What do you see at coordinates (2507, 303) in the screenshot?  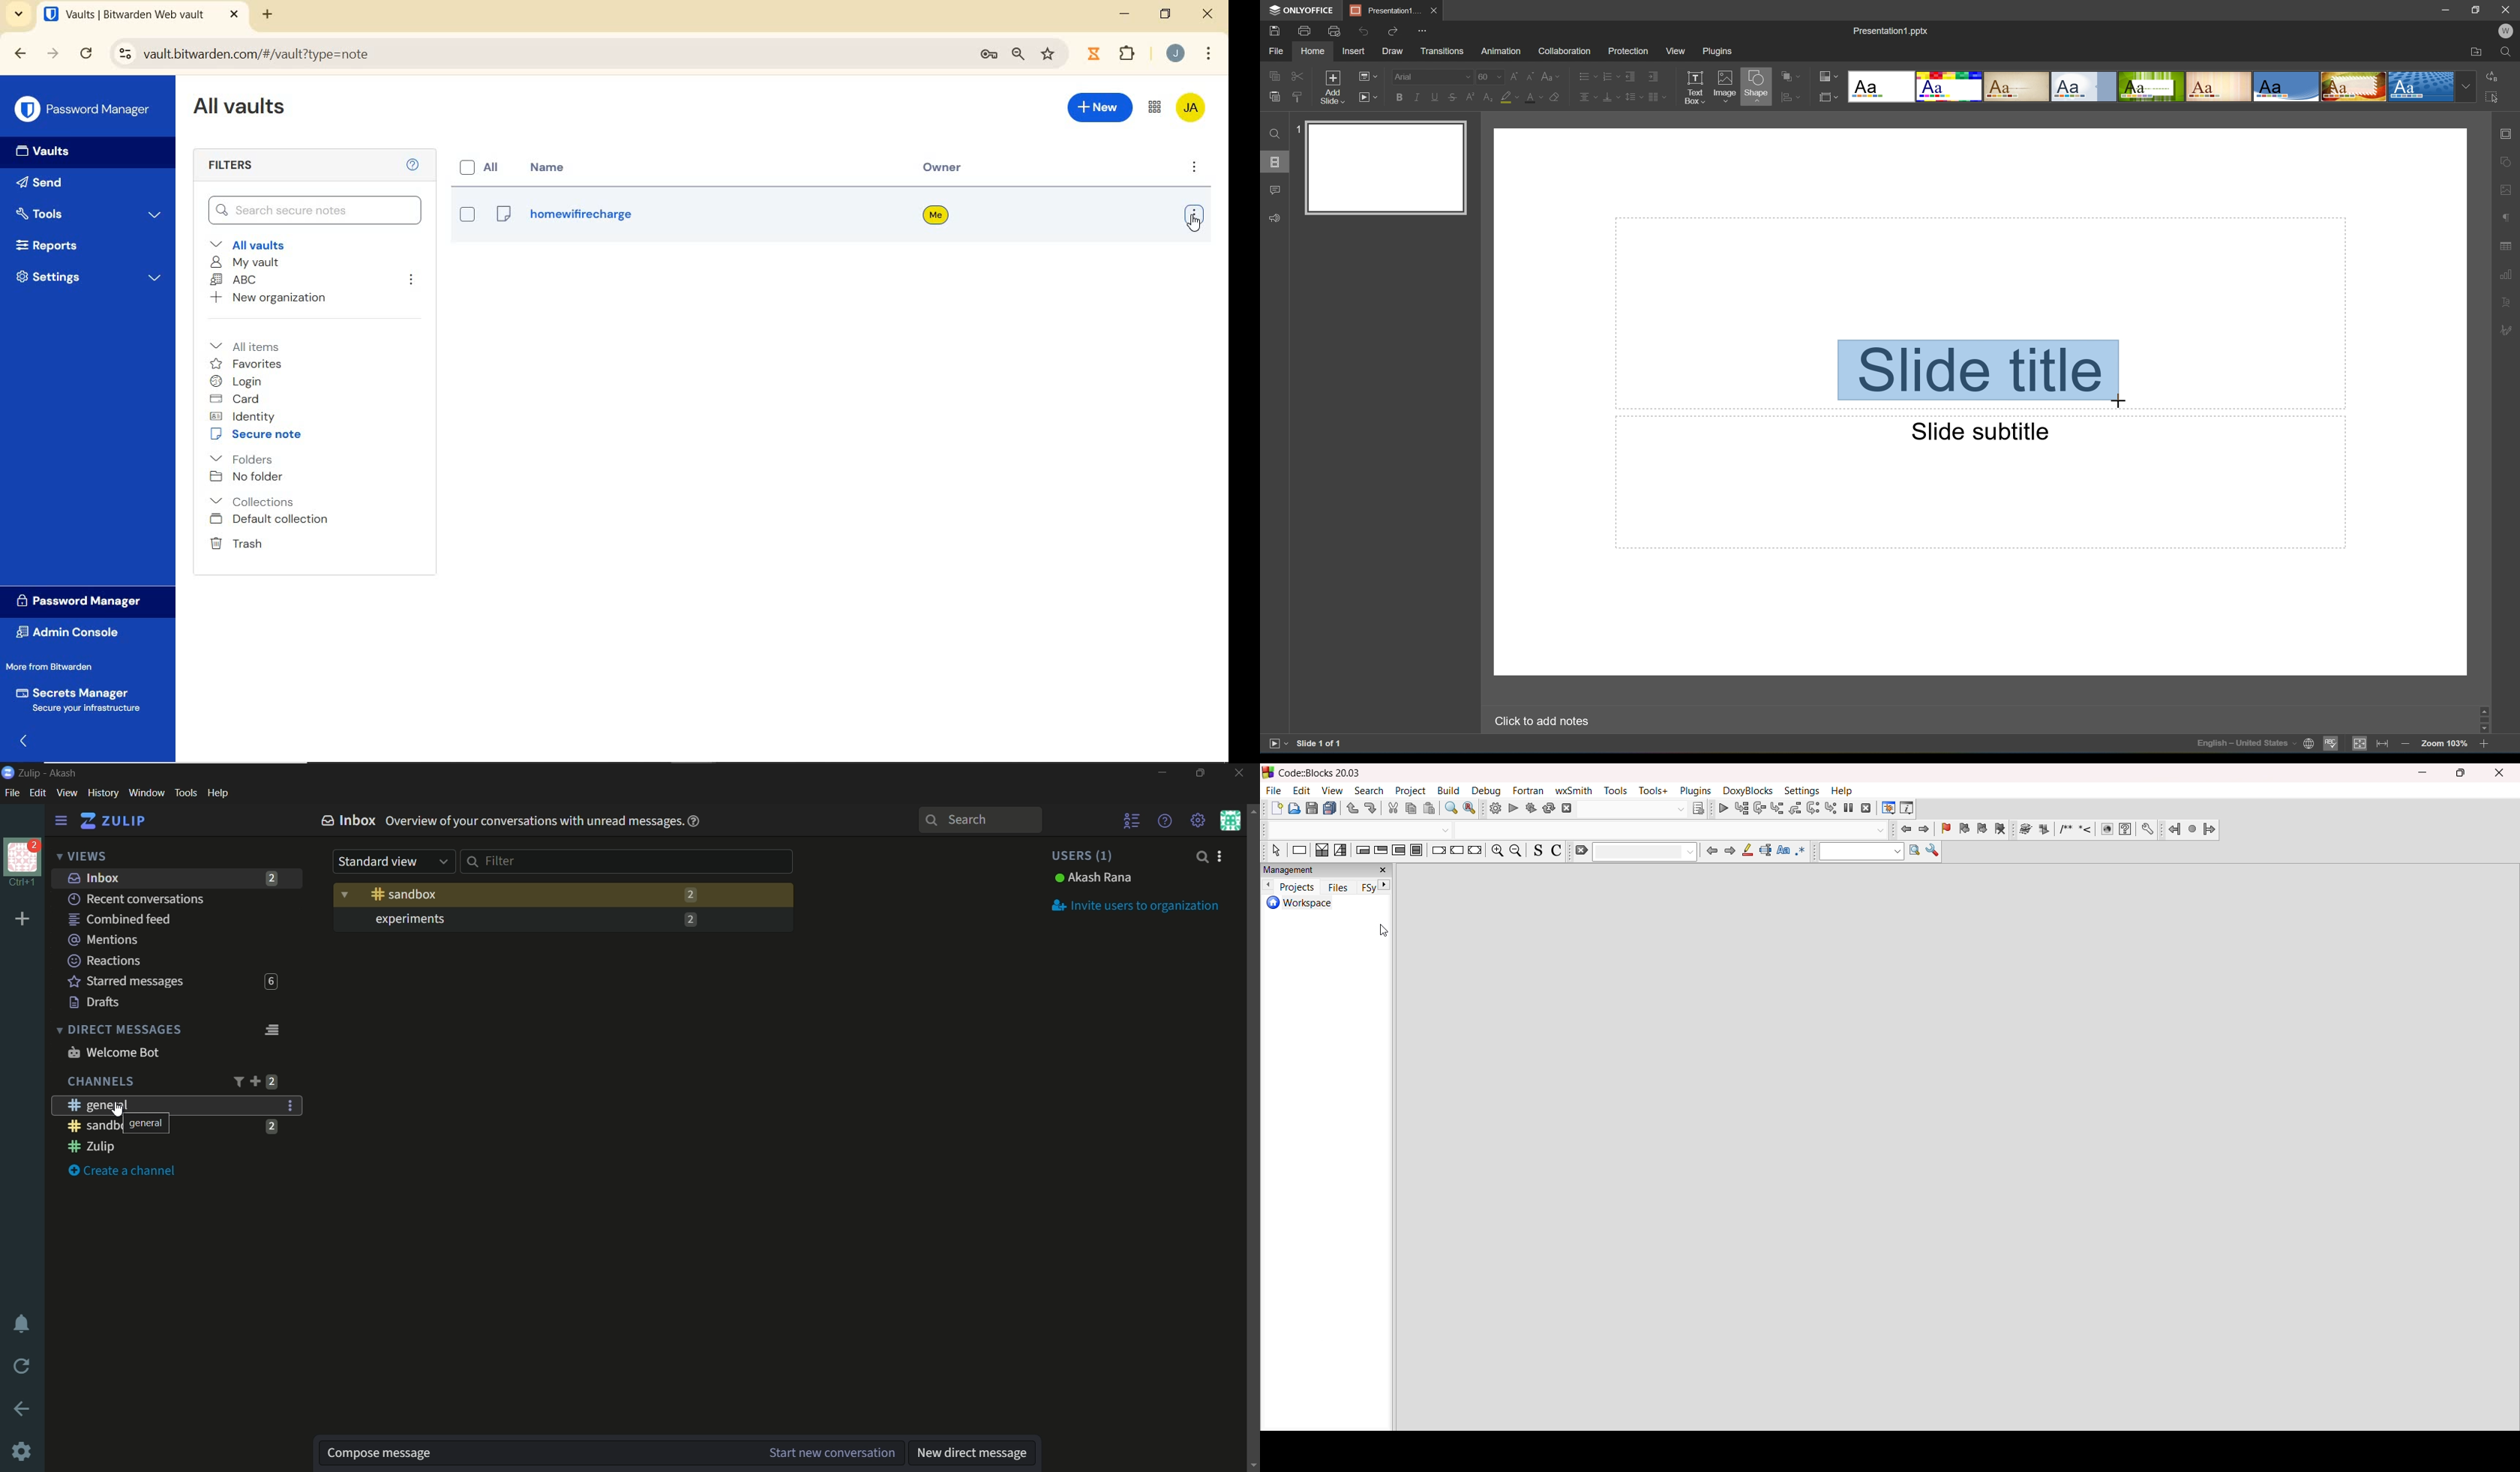 I see `Textart settings` at bounding box center [2507, 303].